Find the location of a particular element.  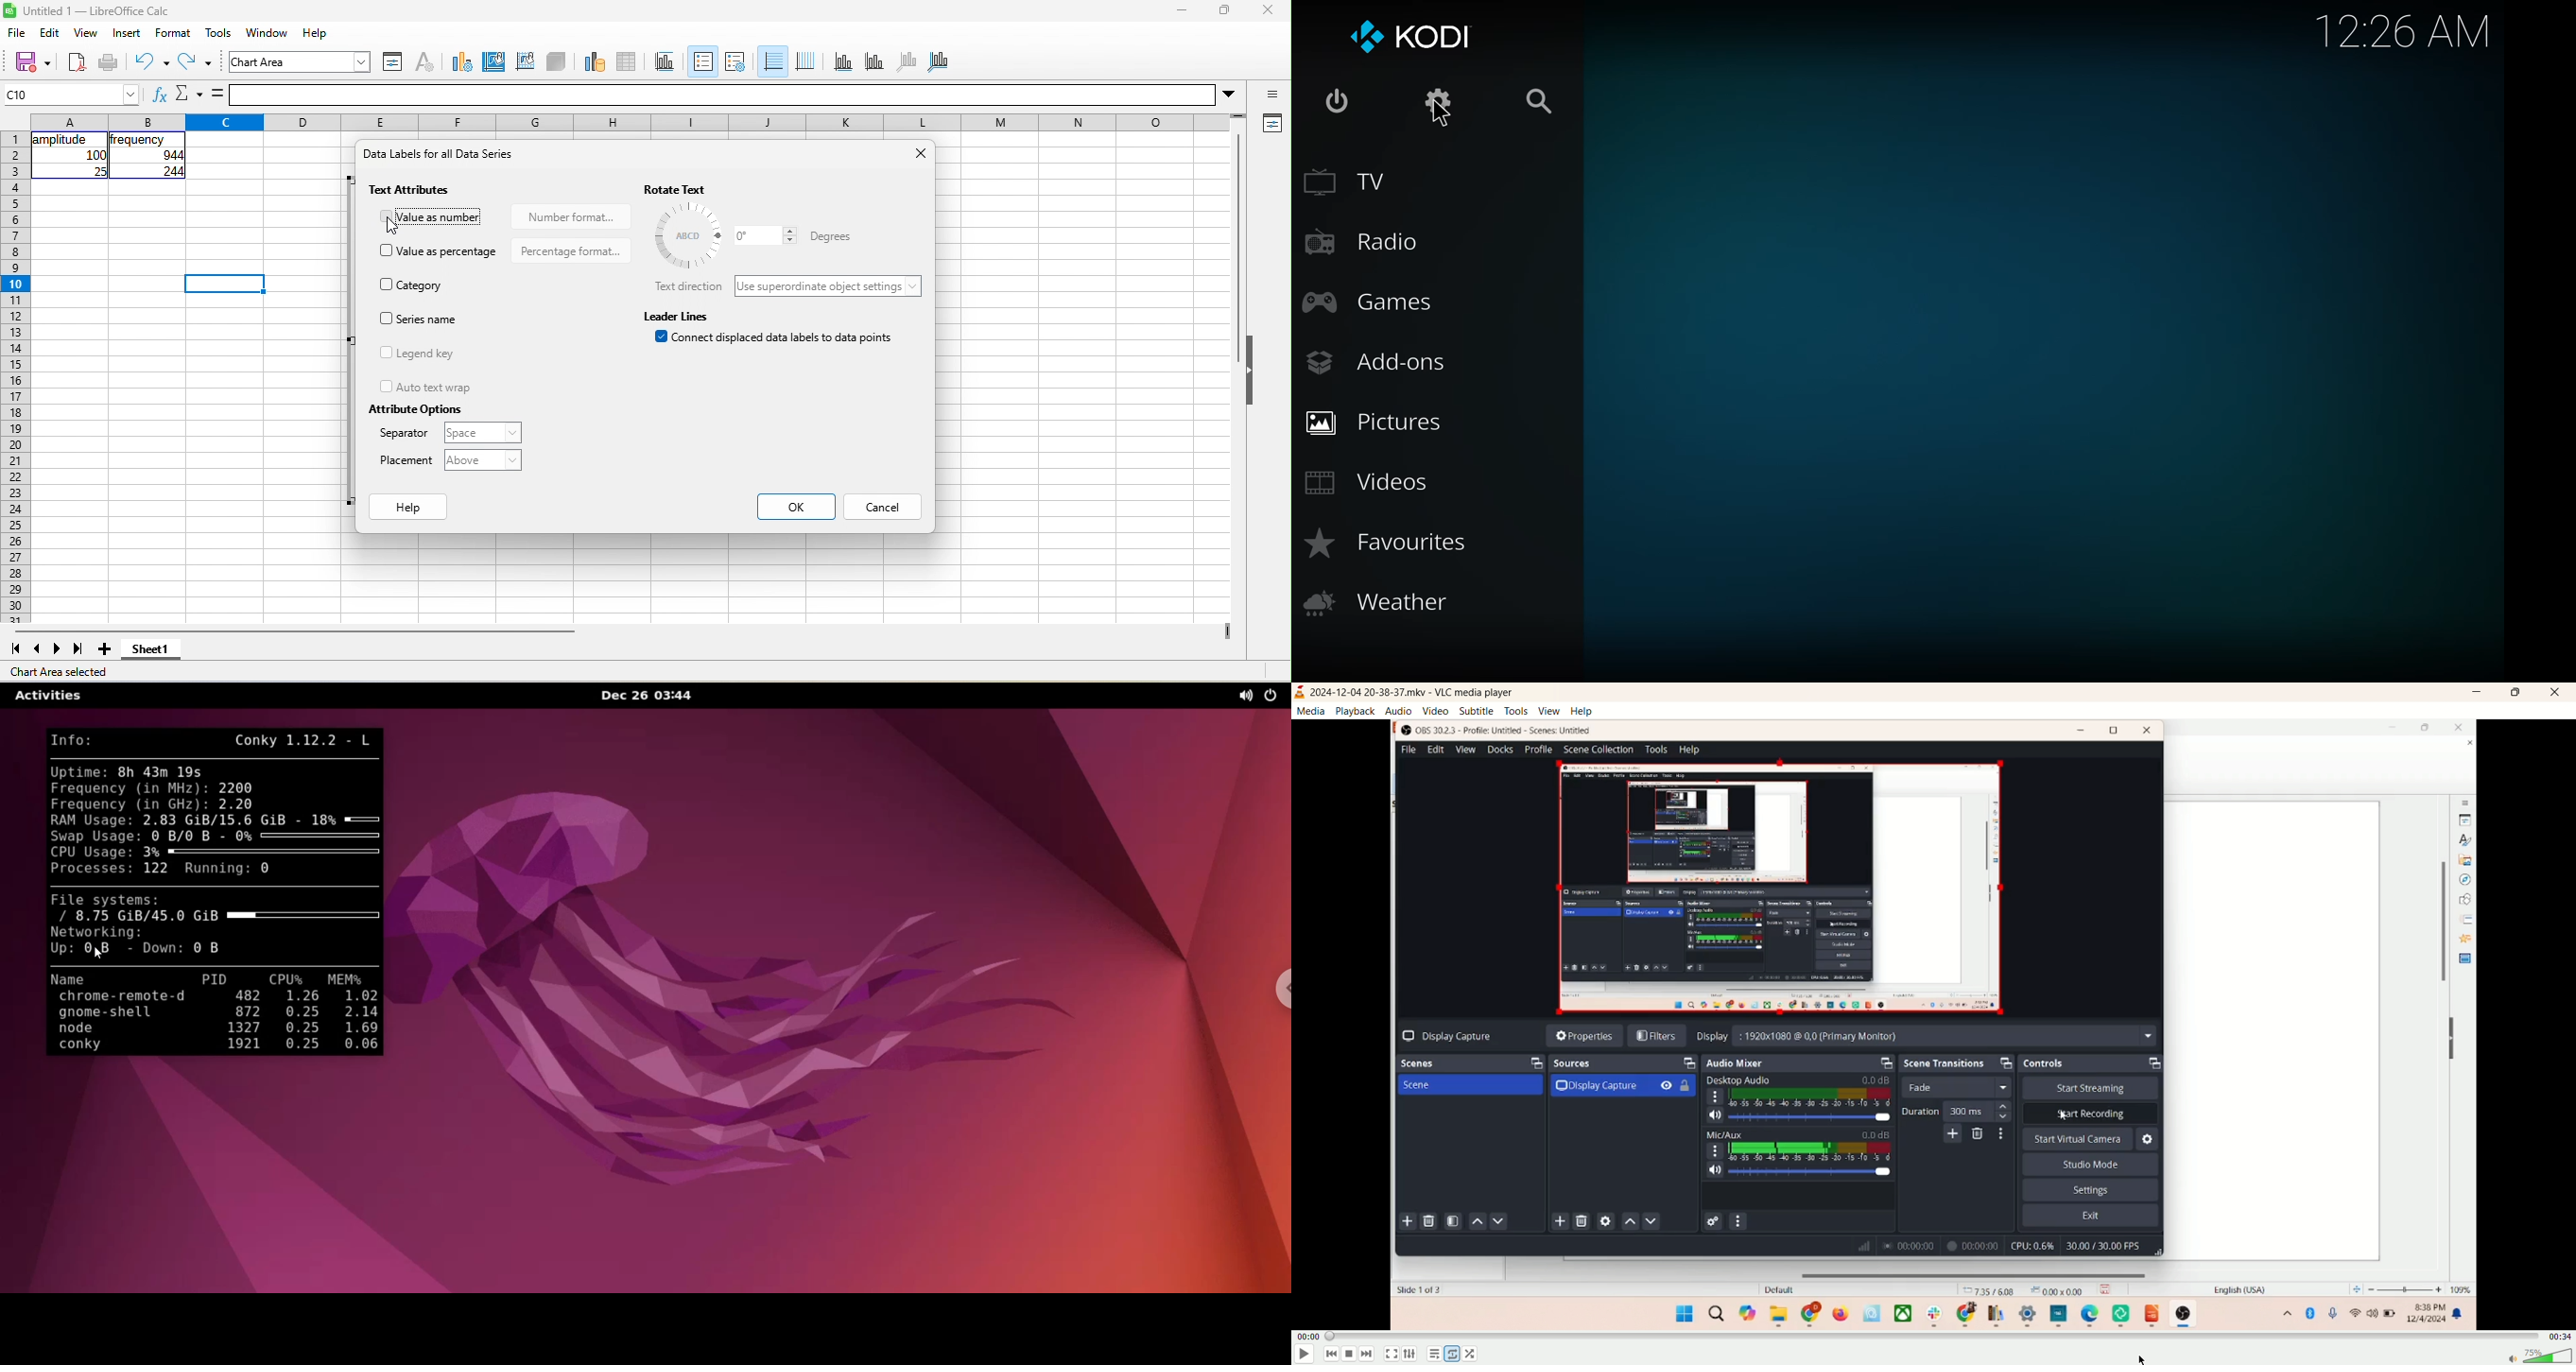

hide  is located at coordinates (1253, 371).